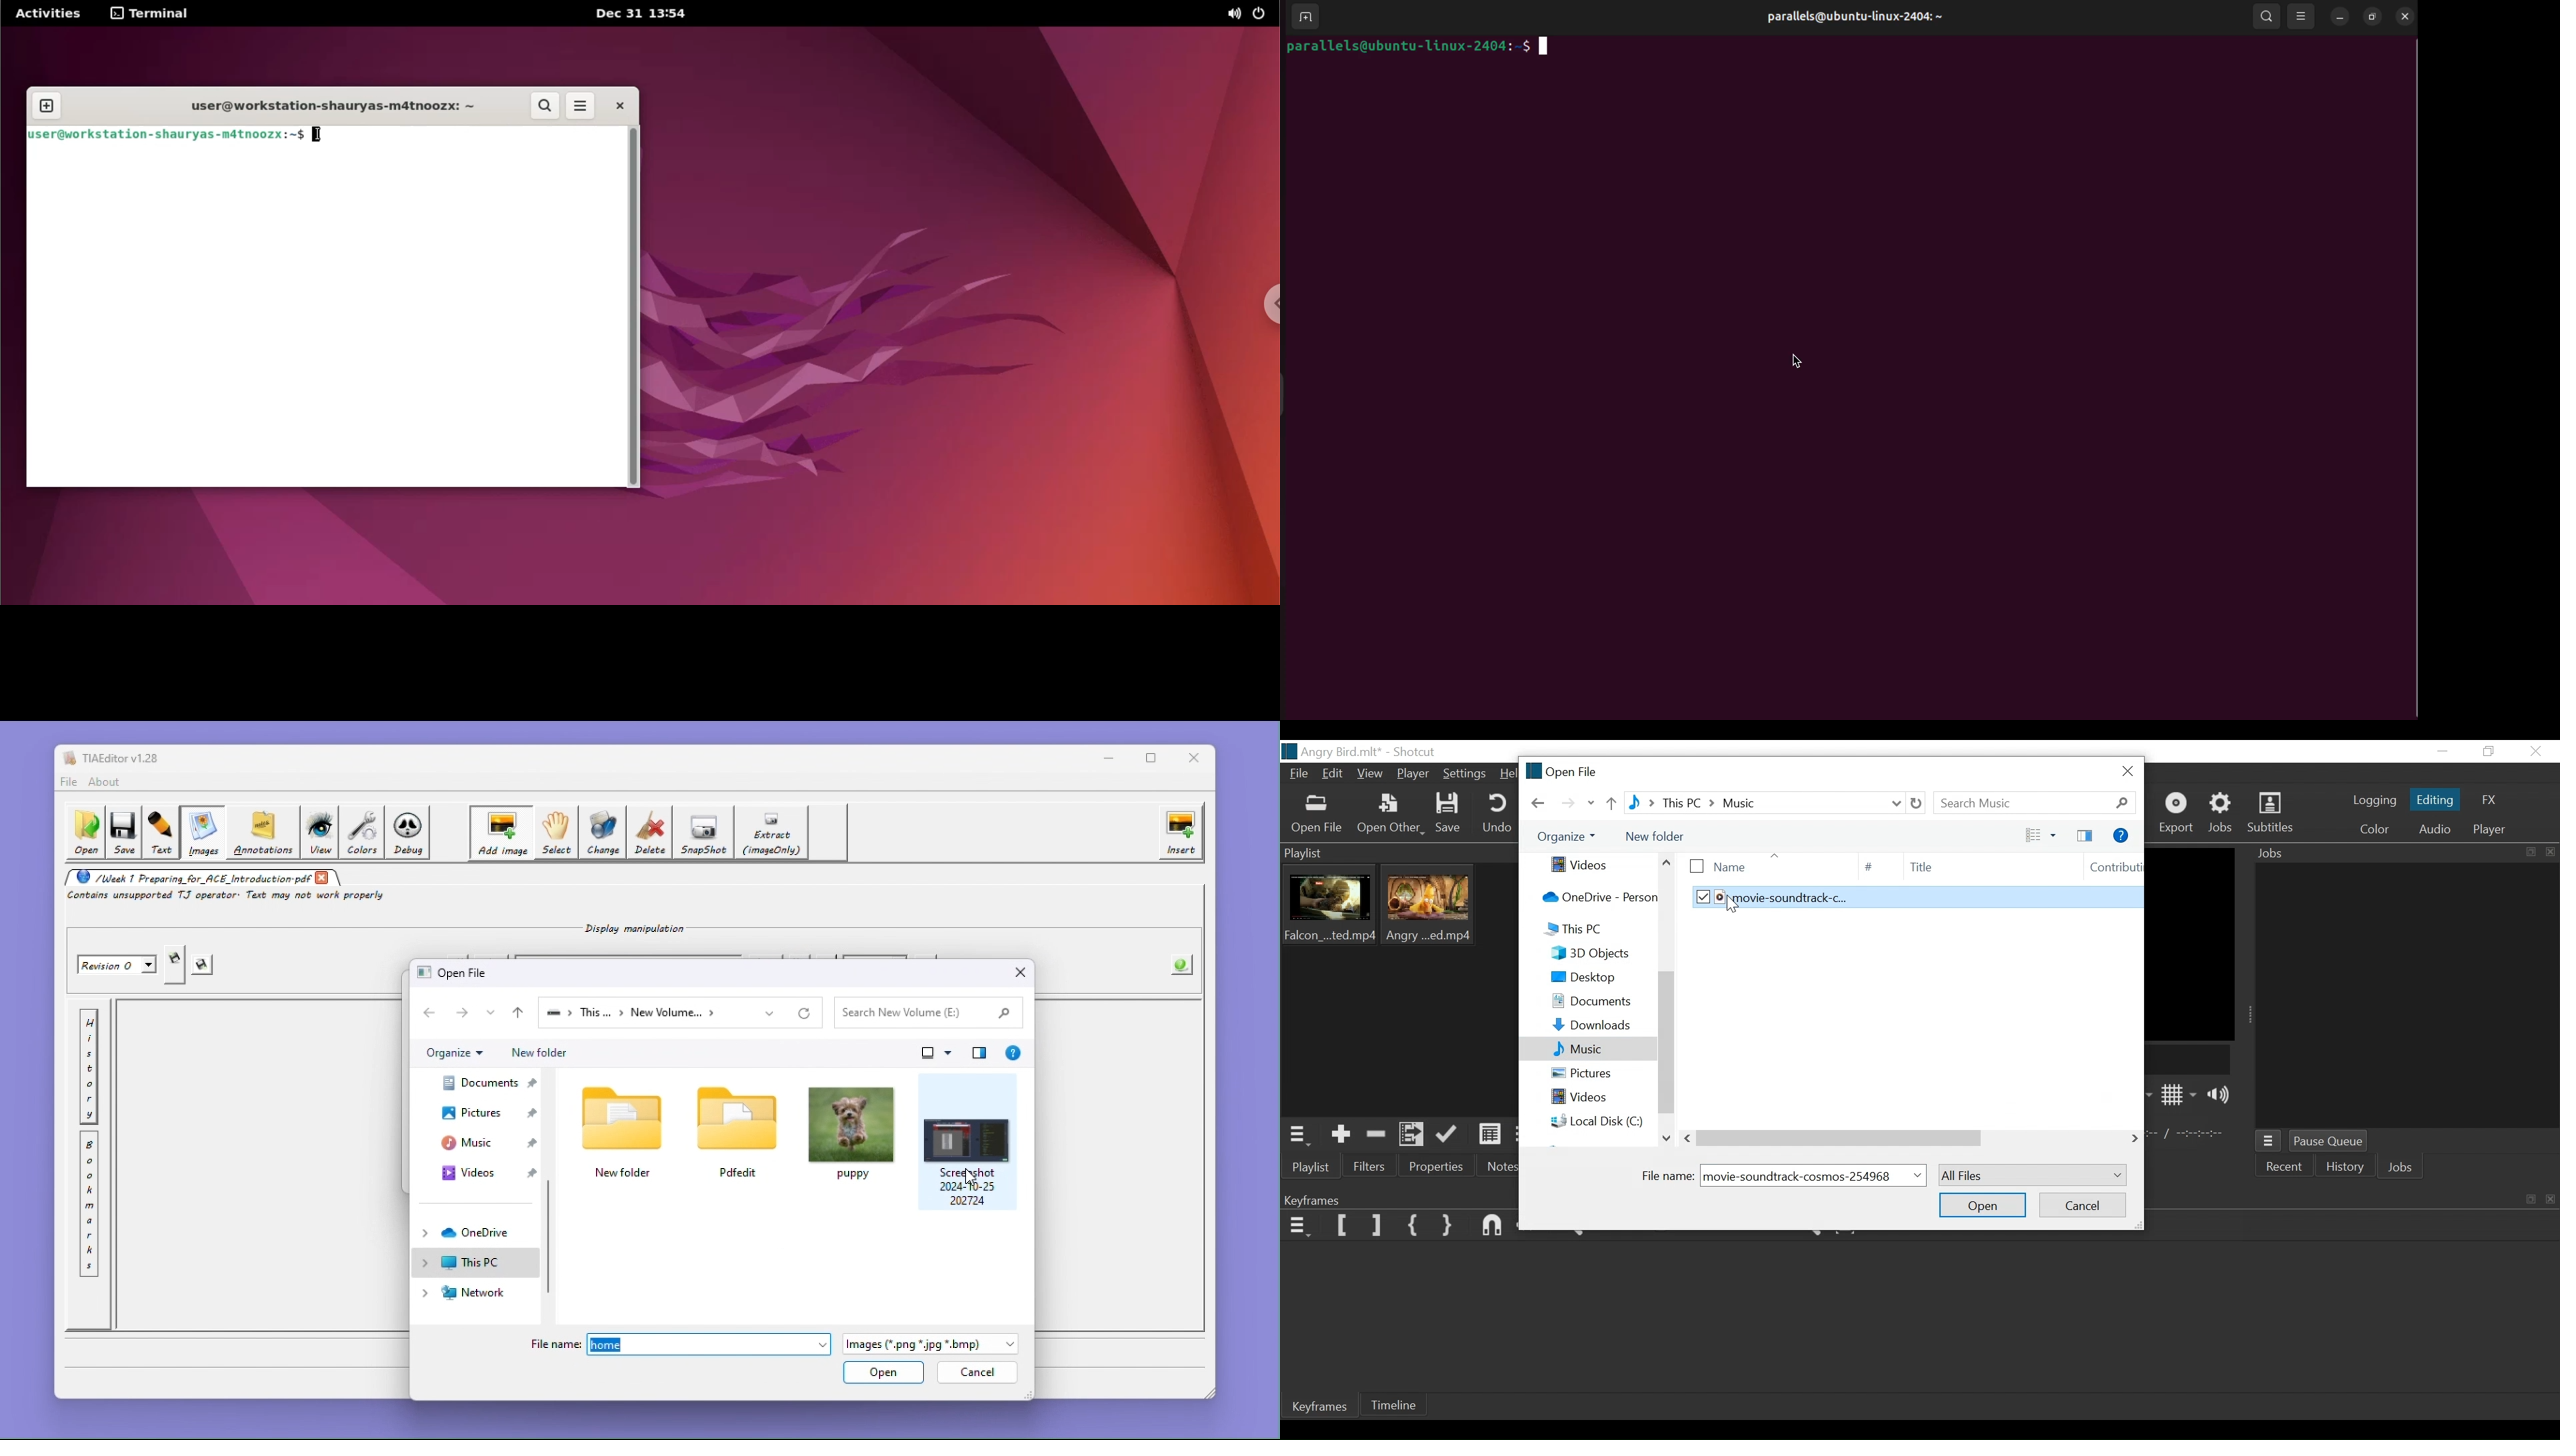 The width and height of the screenshot is (2576, 1456). Describe the element at coordinates (1343, 1133) in the screenshot. I see `Add the source to the playlist` at that location.